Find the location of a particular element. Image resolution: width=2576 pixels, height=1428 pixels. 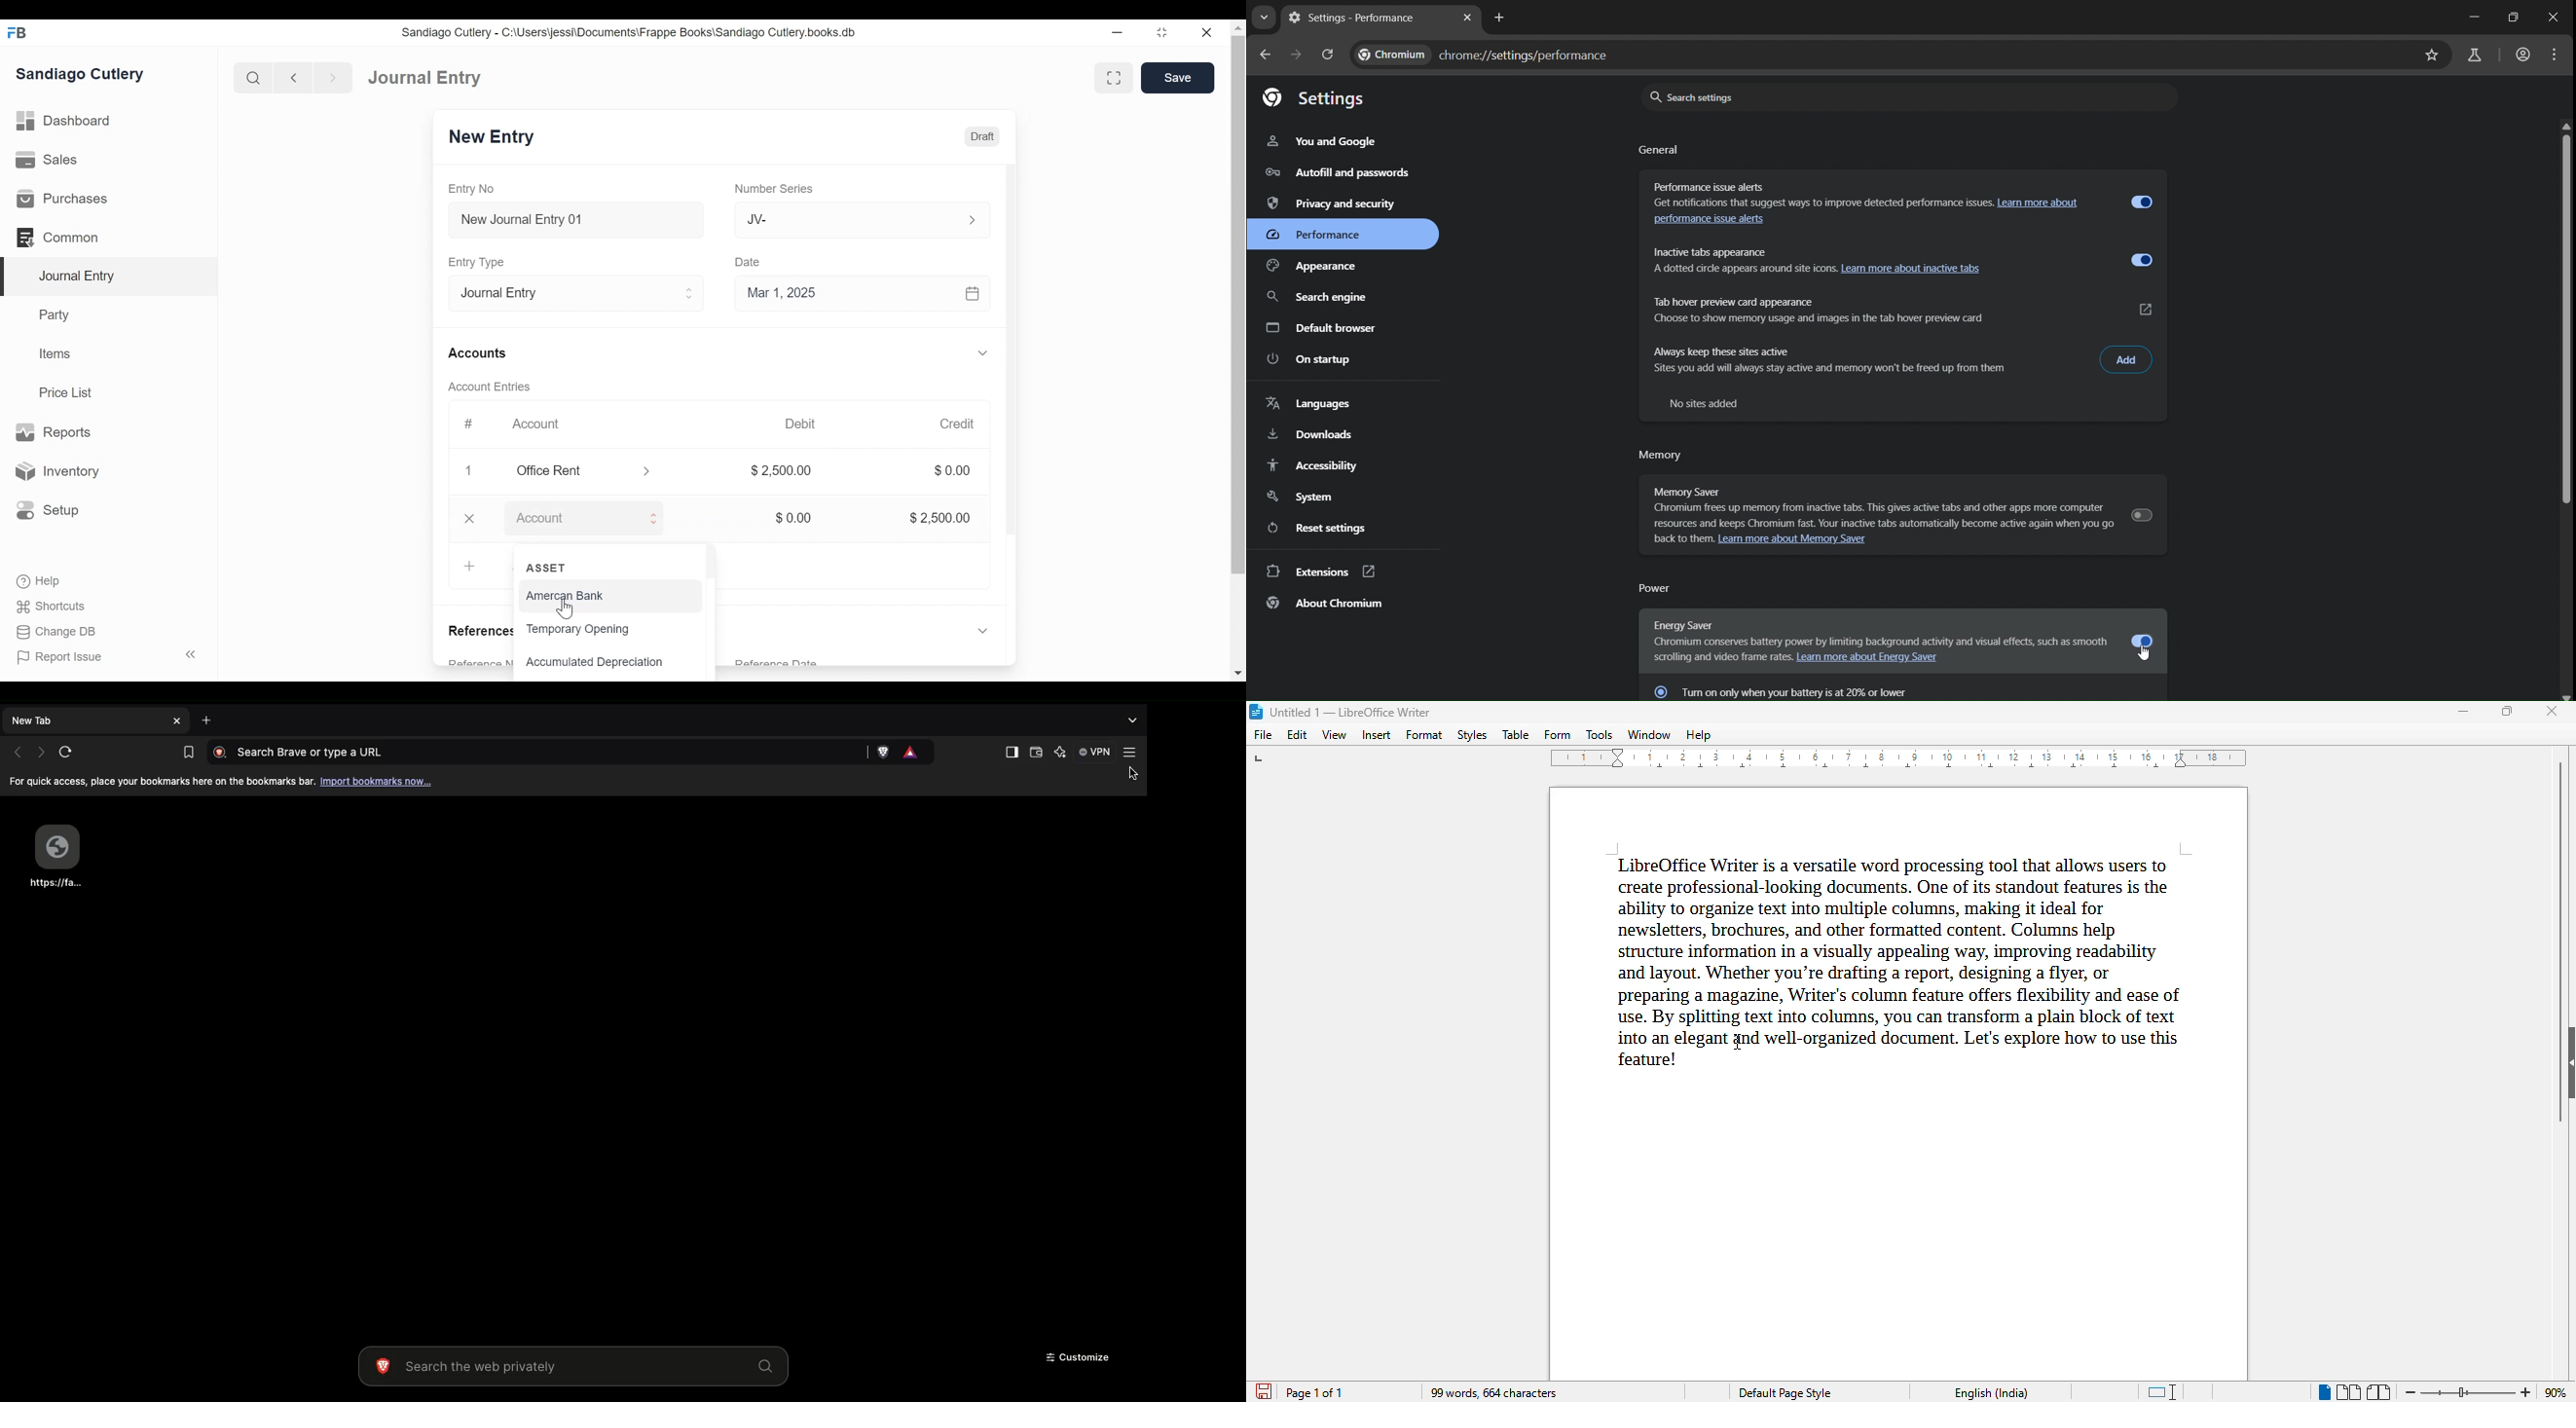

$0.00 is located at coordinates (960, 471).